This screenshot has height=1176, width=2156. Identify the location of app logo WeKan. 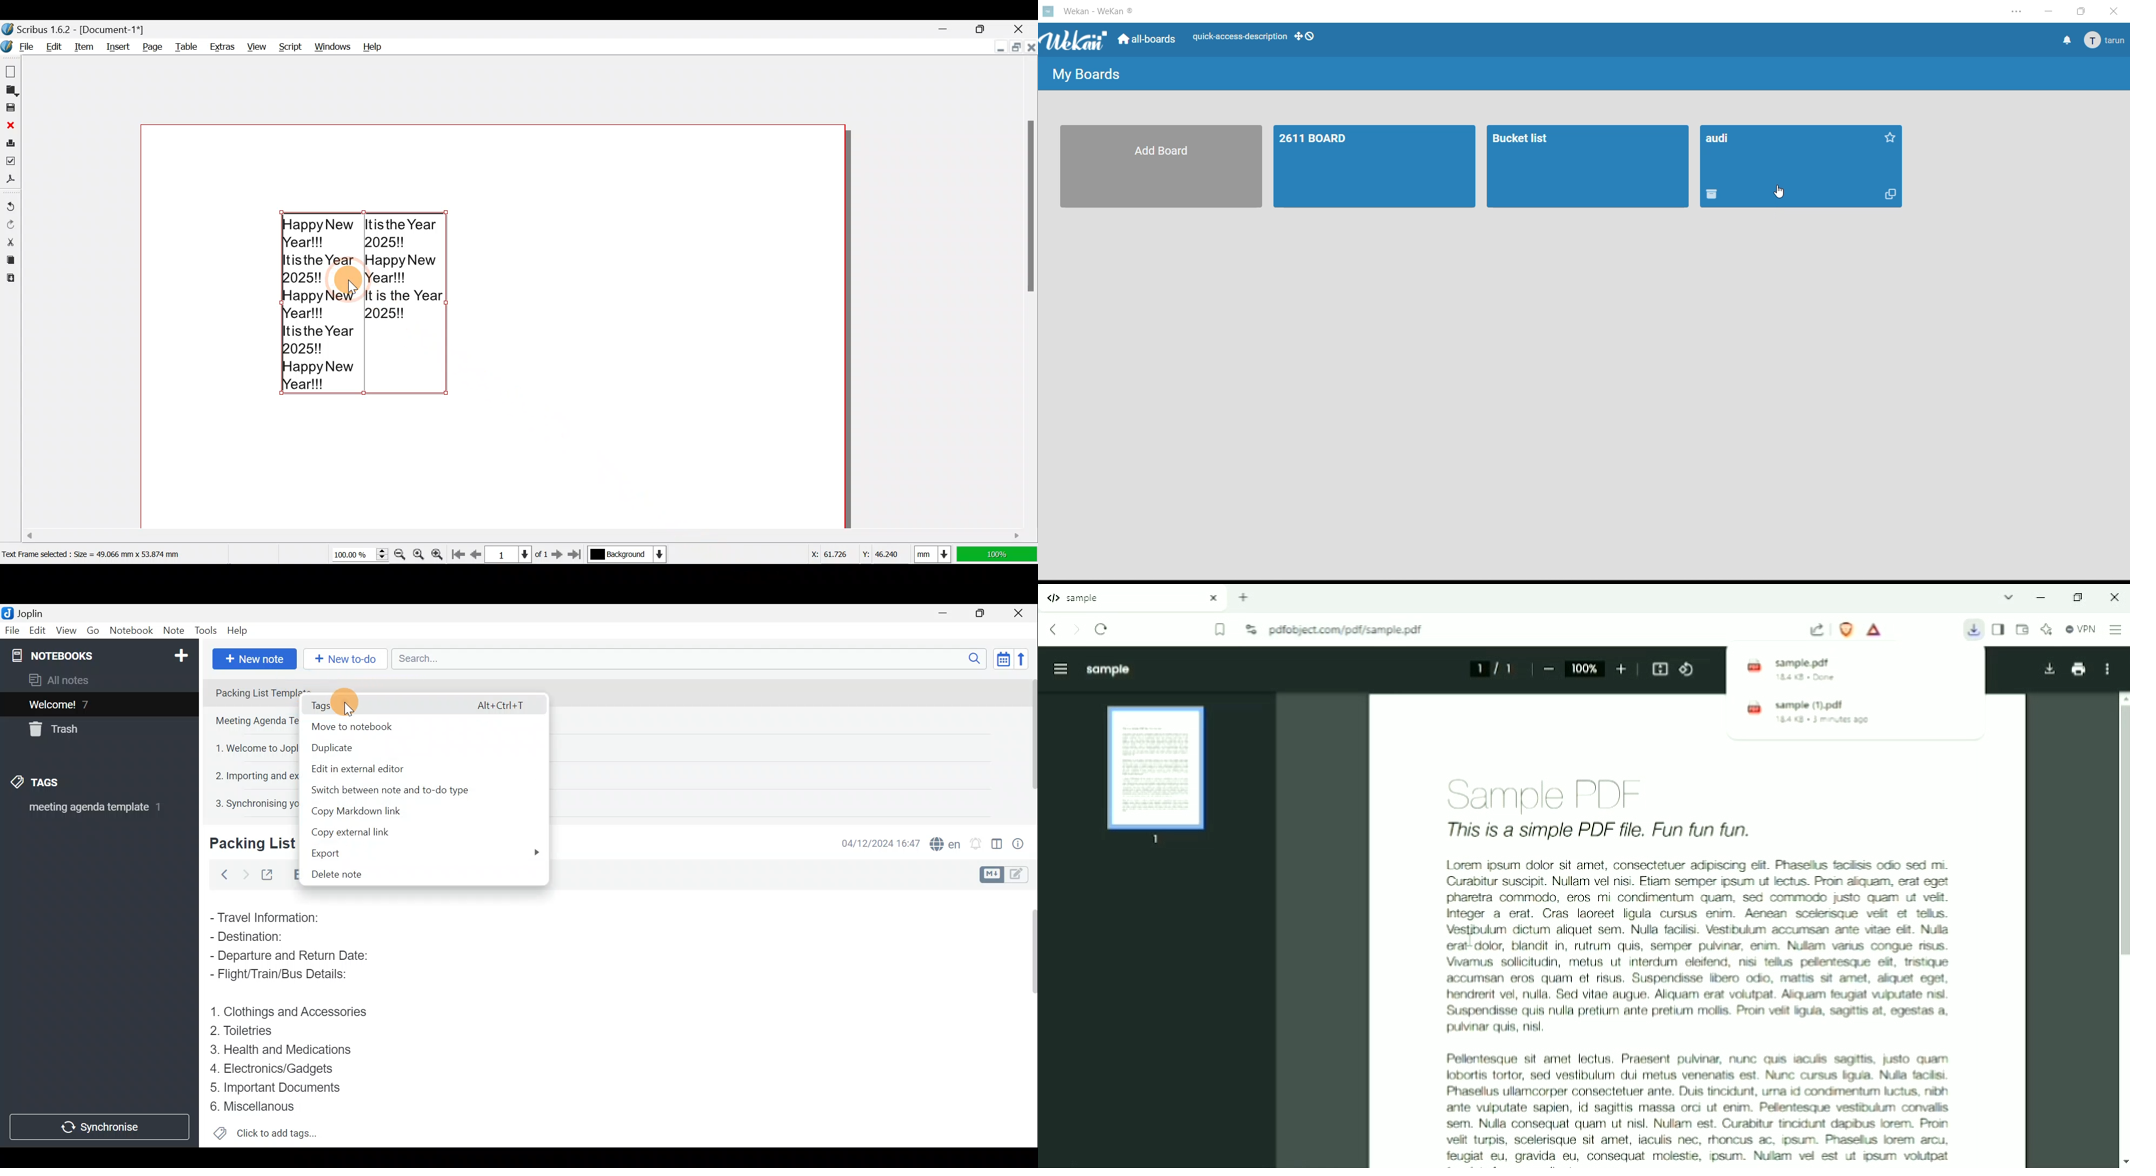
(1073, 41).